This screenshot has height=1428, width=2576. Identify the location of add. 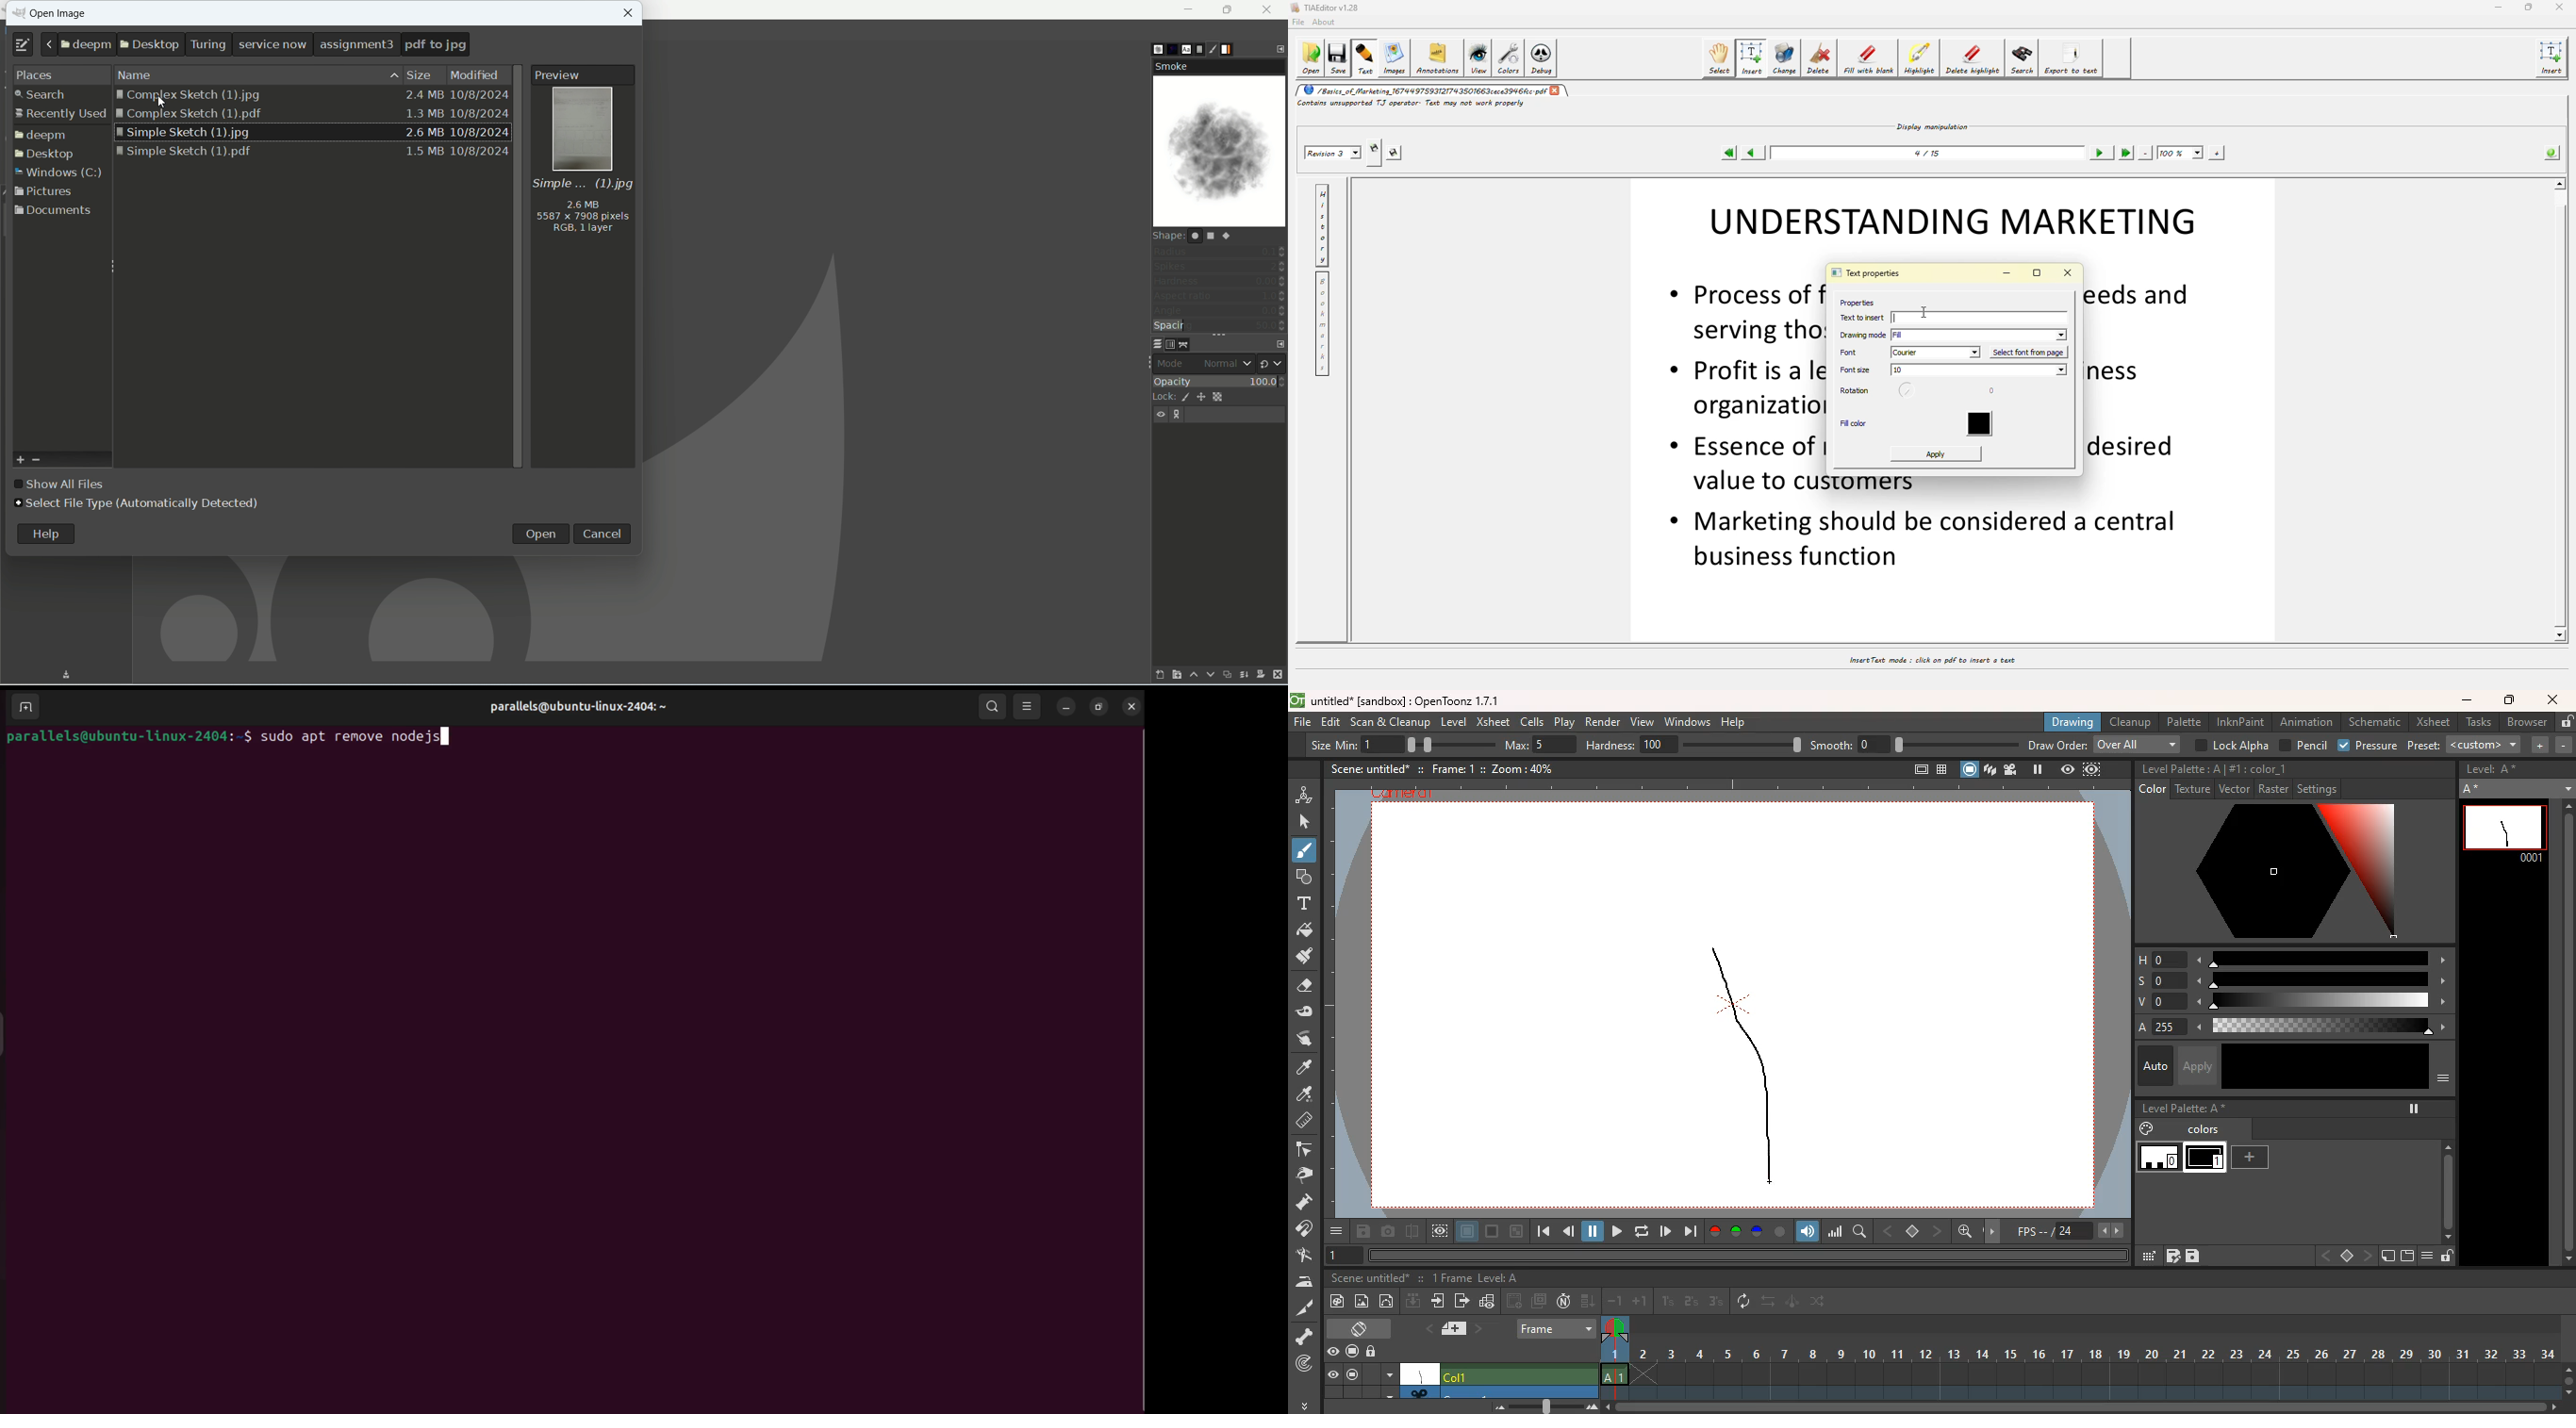
(19, 458).